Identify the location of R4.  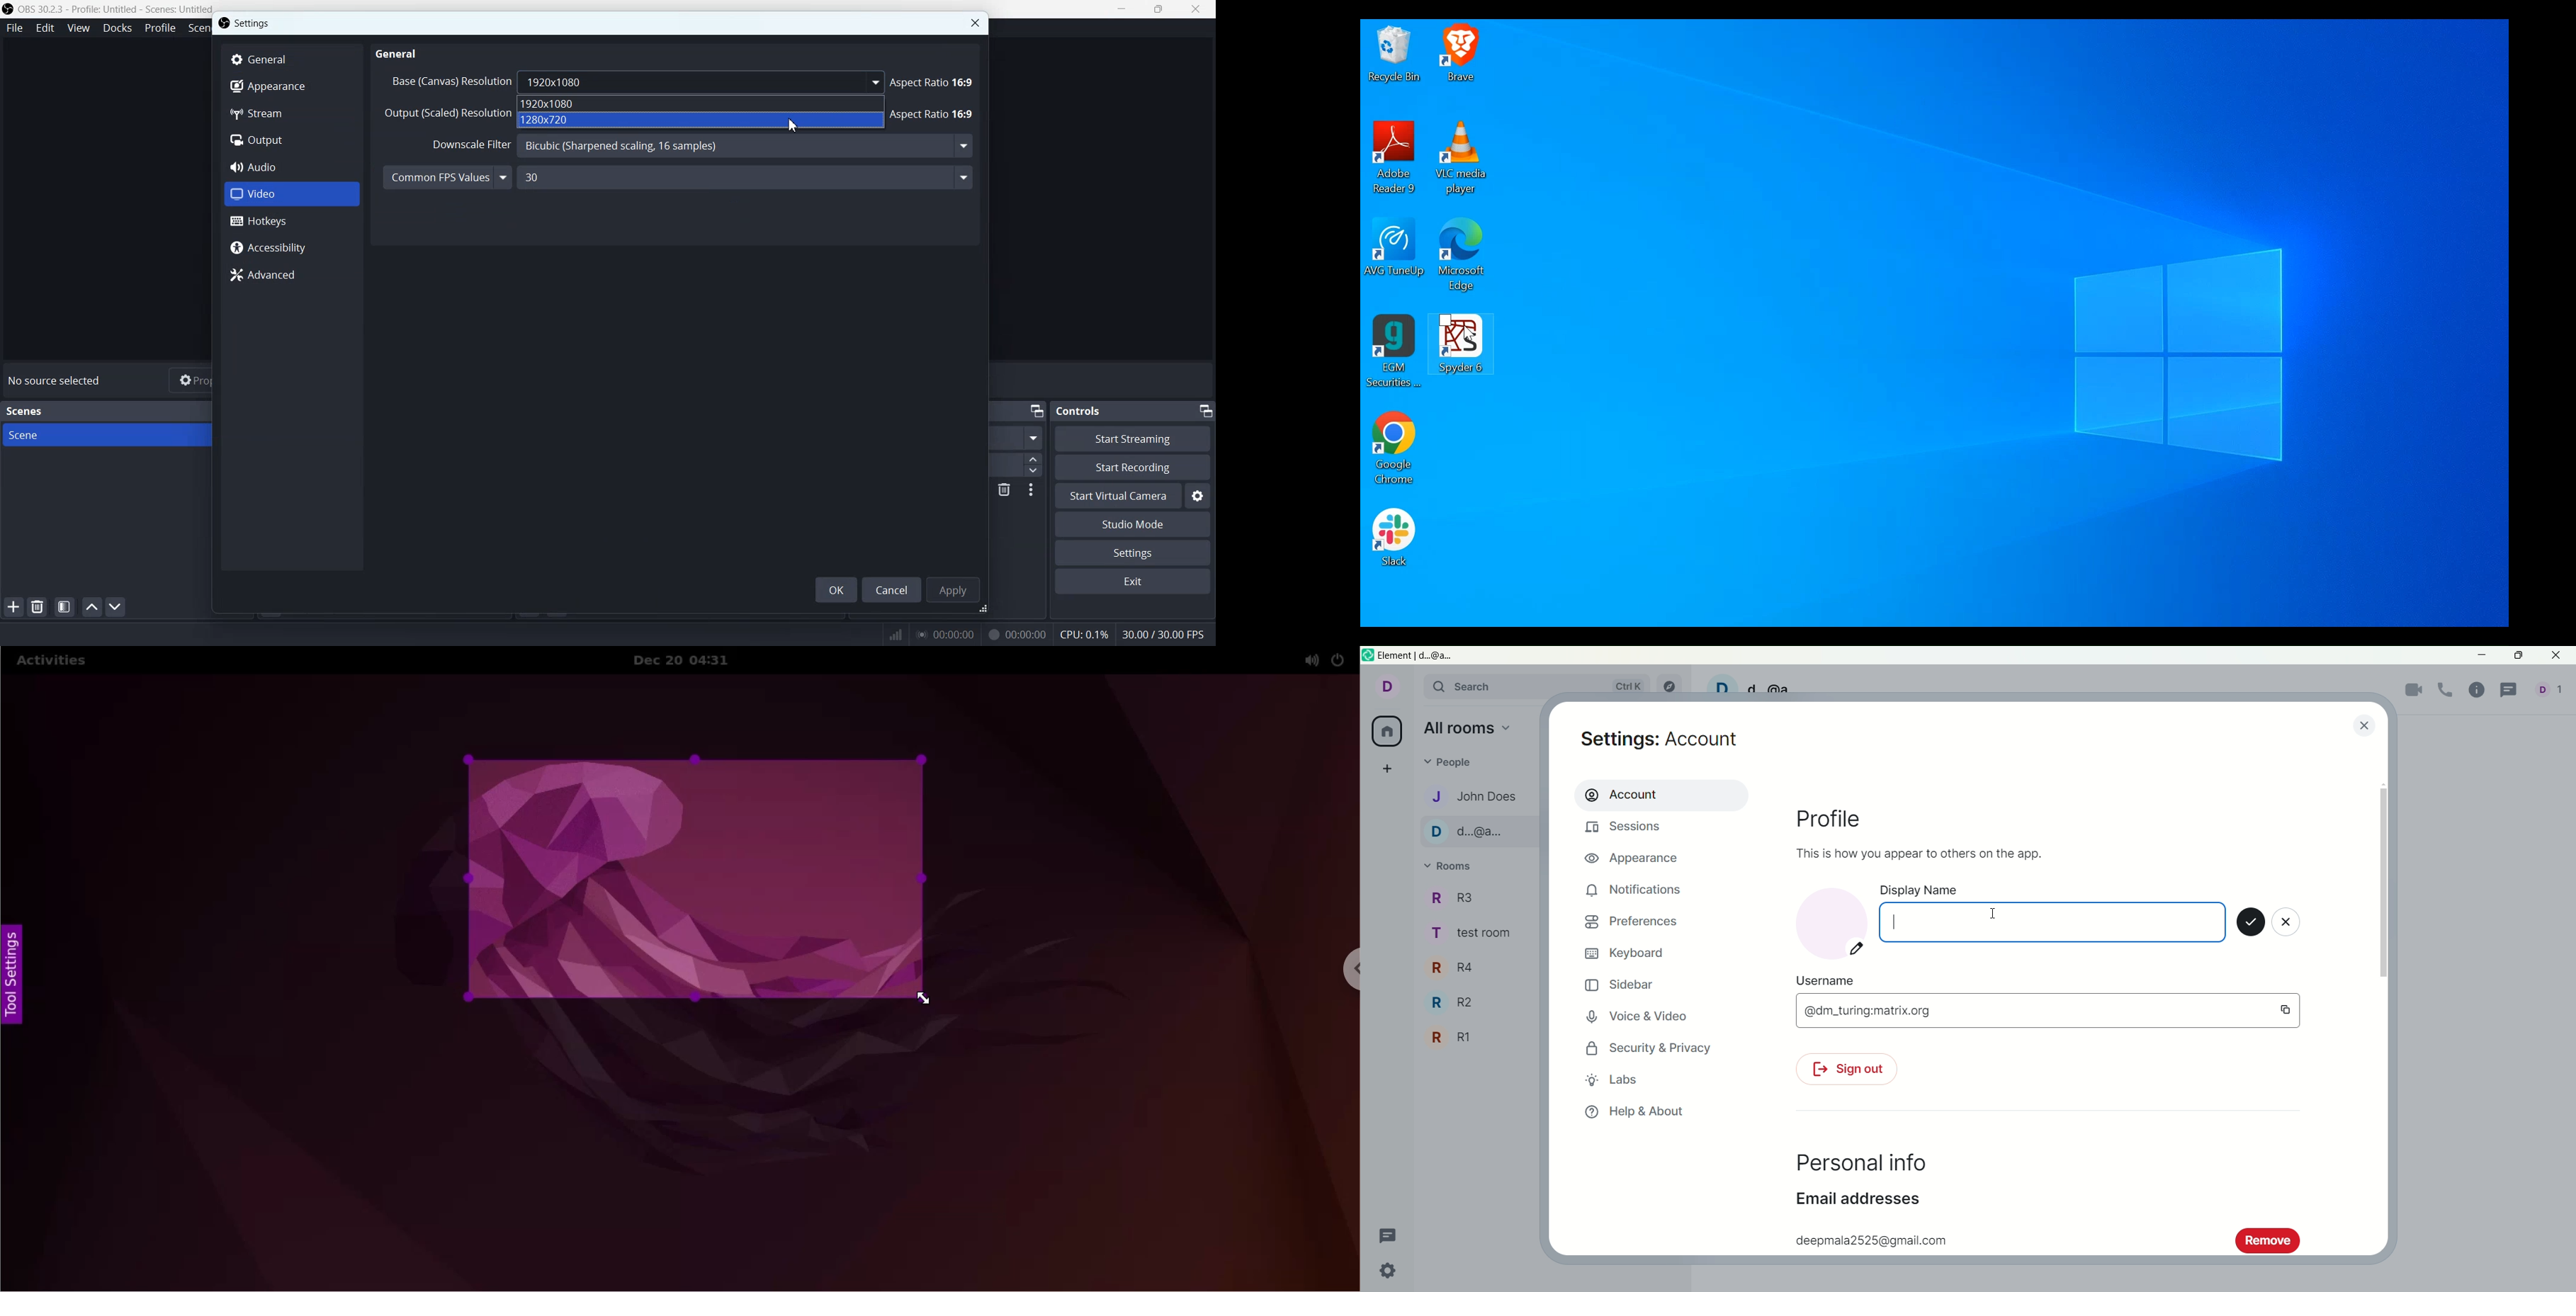
(1458, 968).